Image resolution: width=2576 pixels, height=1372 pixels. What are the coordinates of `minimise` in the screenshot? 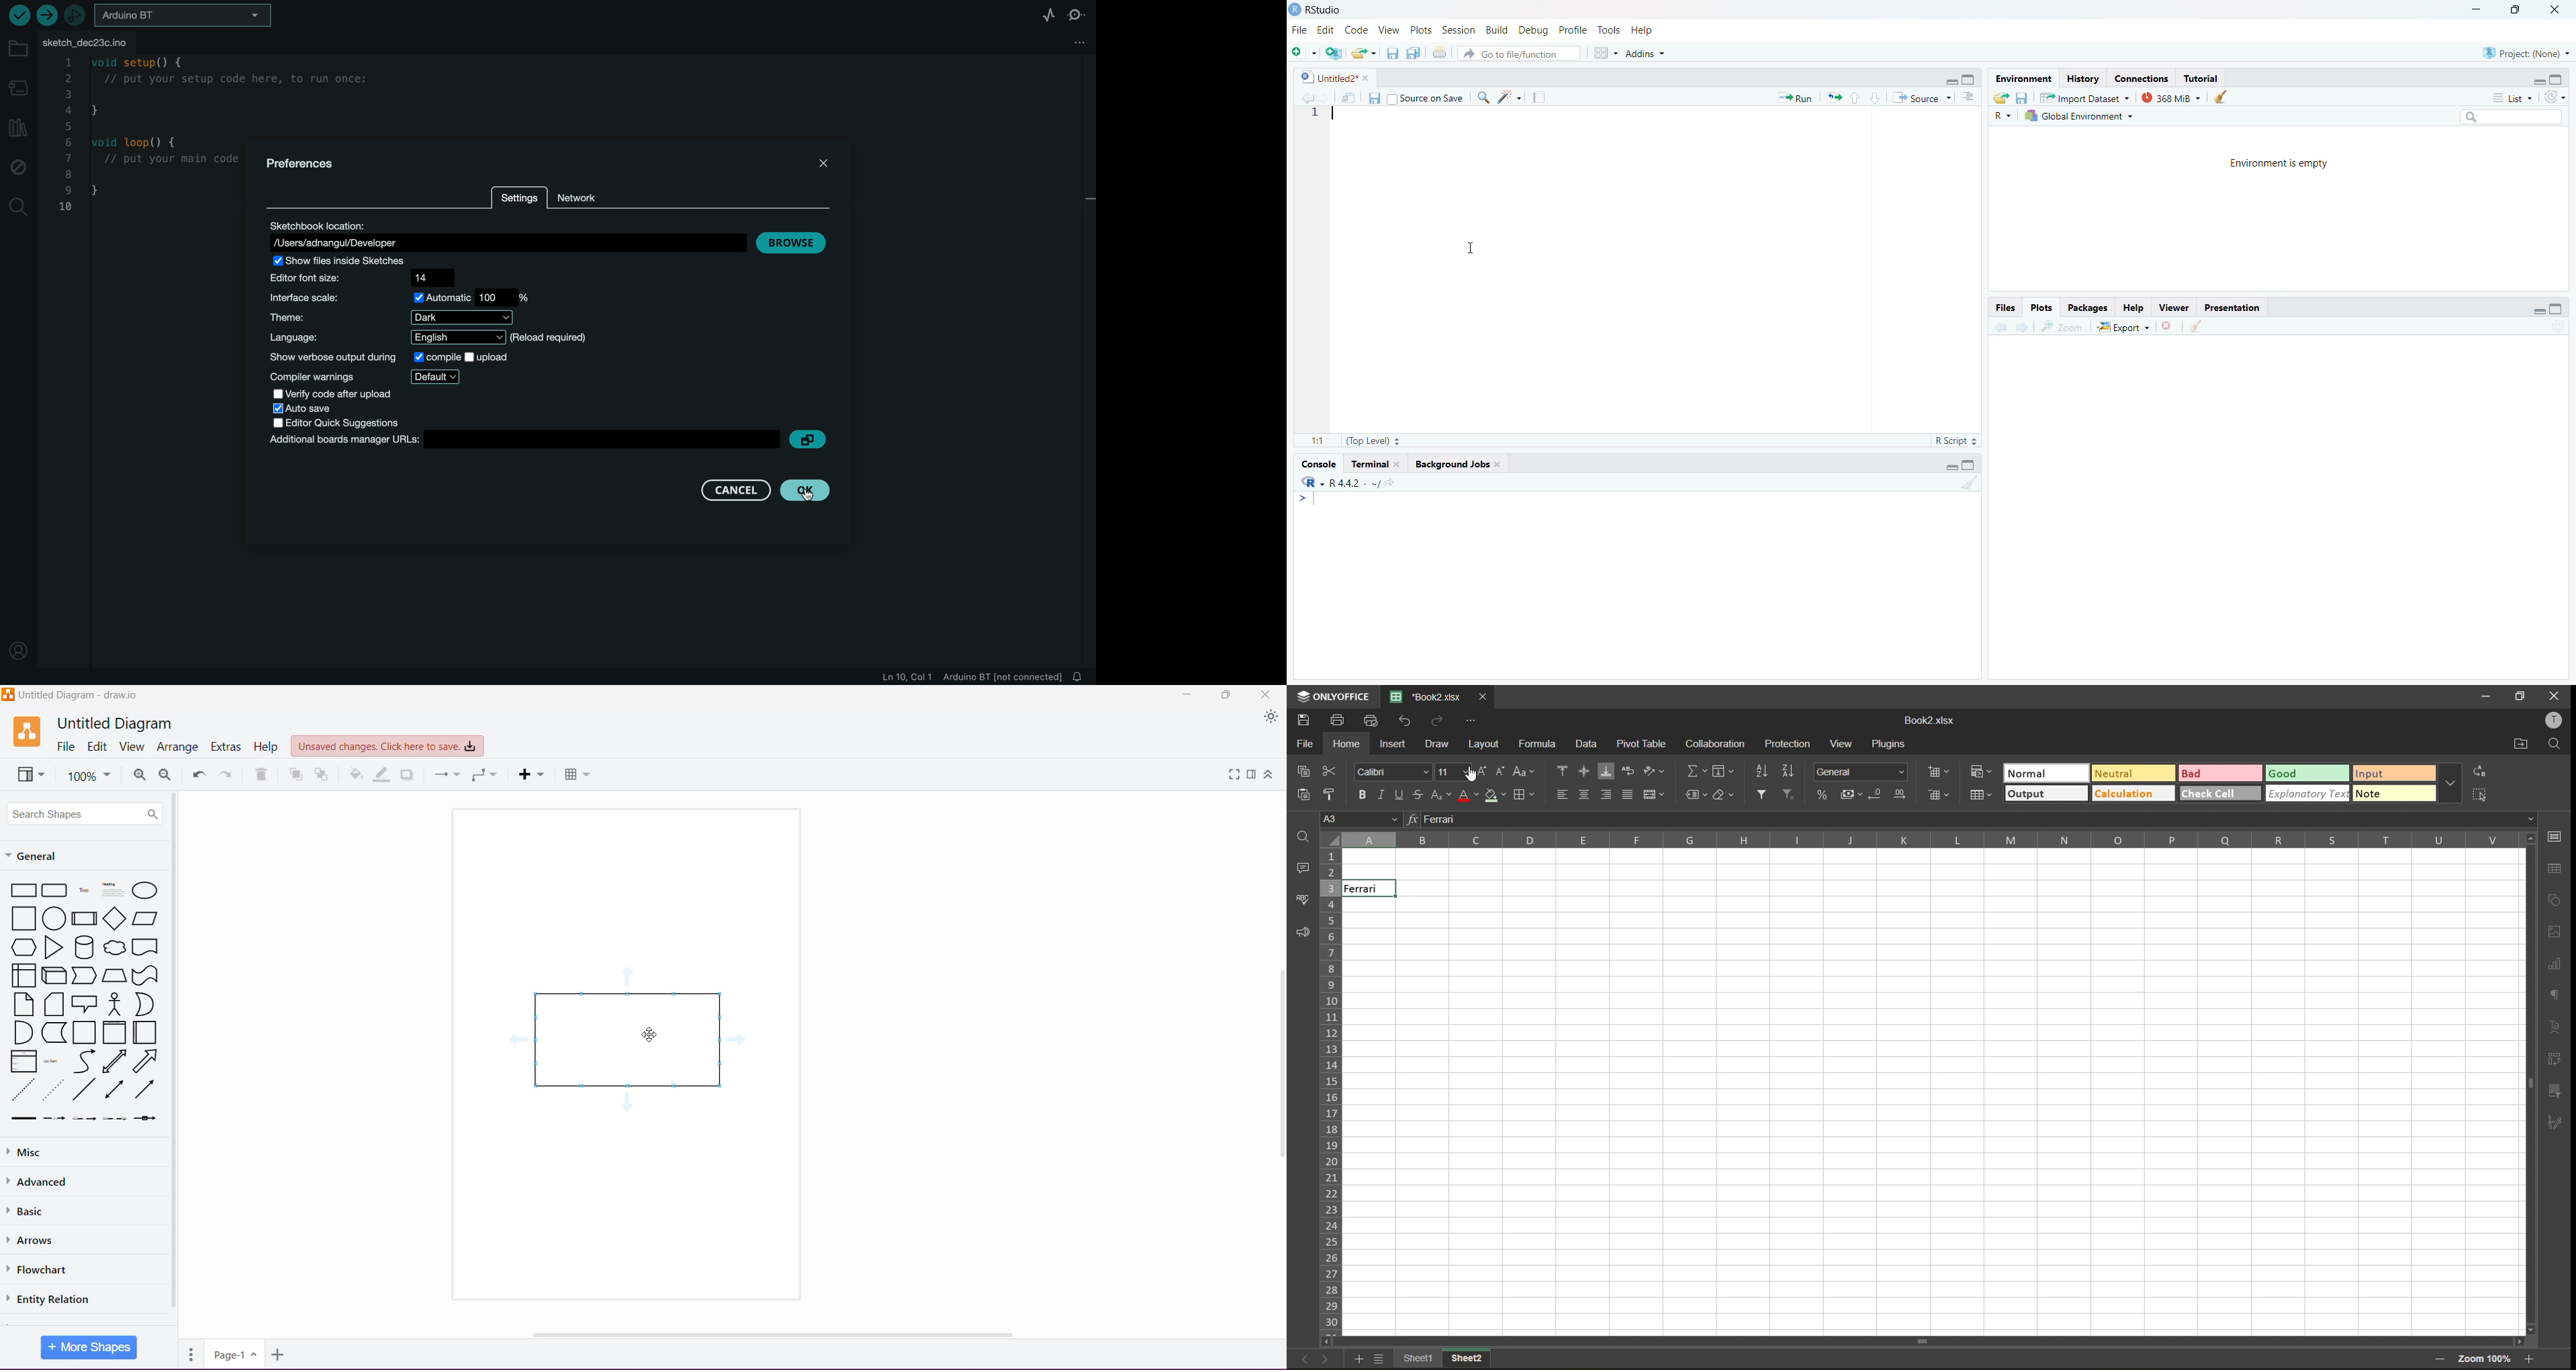 It's located at (1947, 81).